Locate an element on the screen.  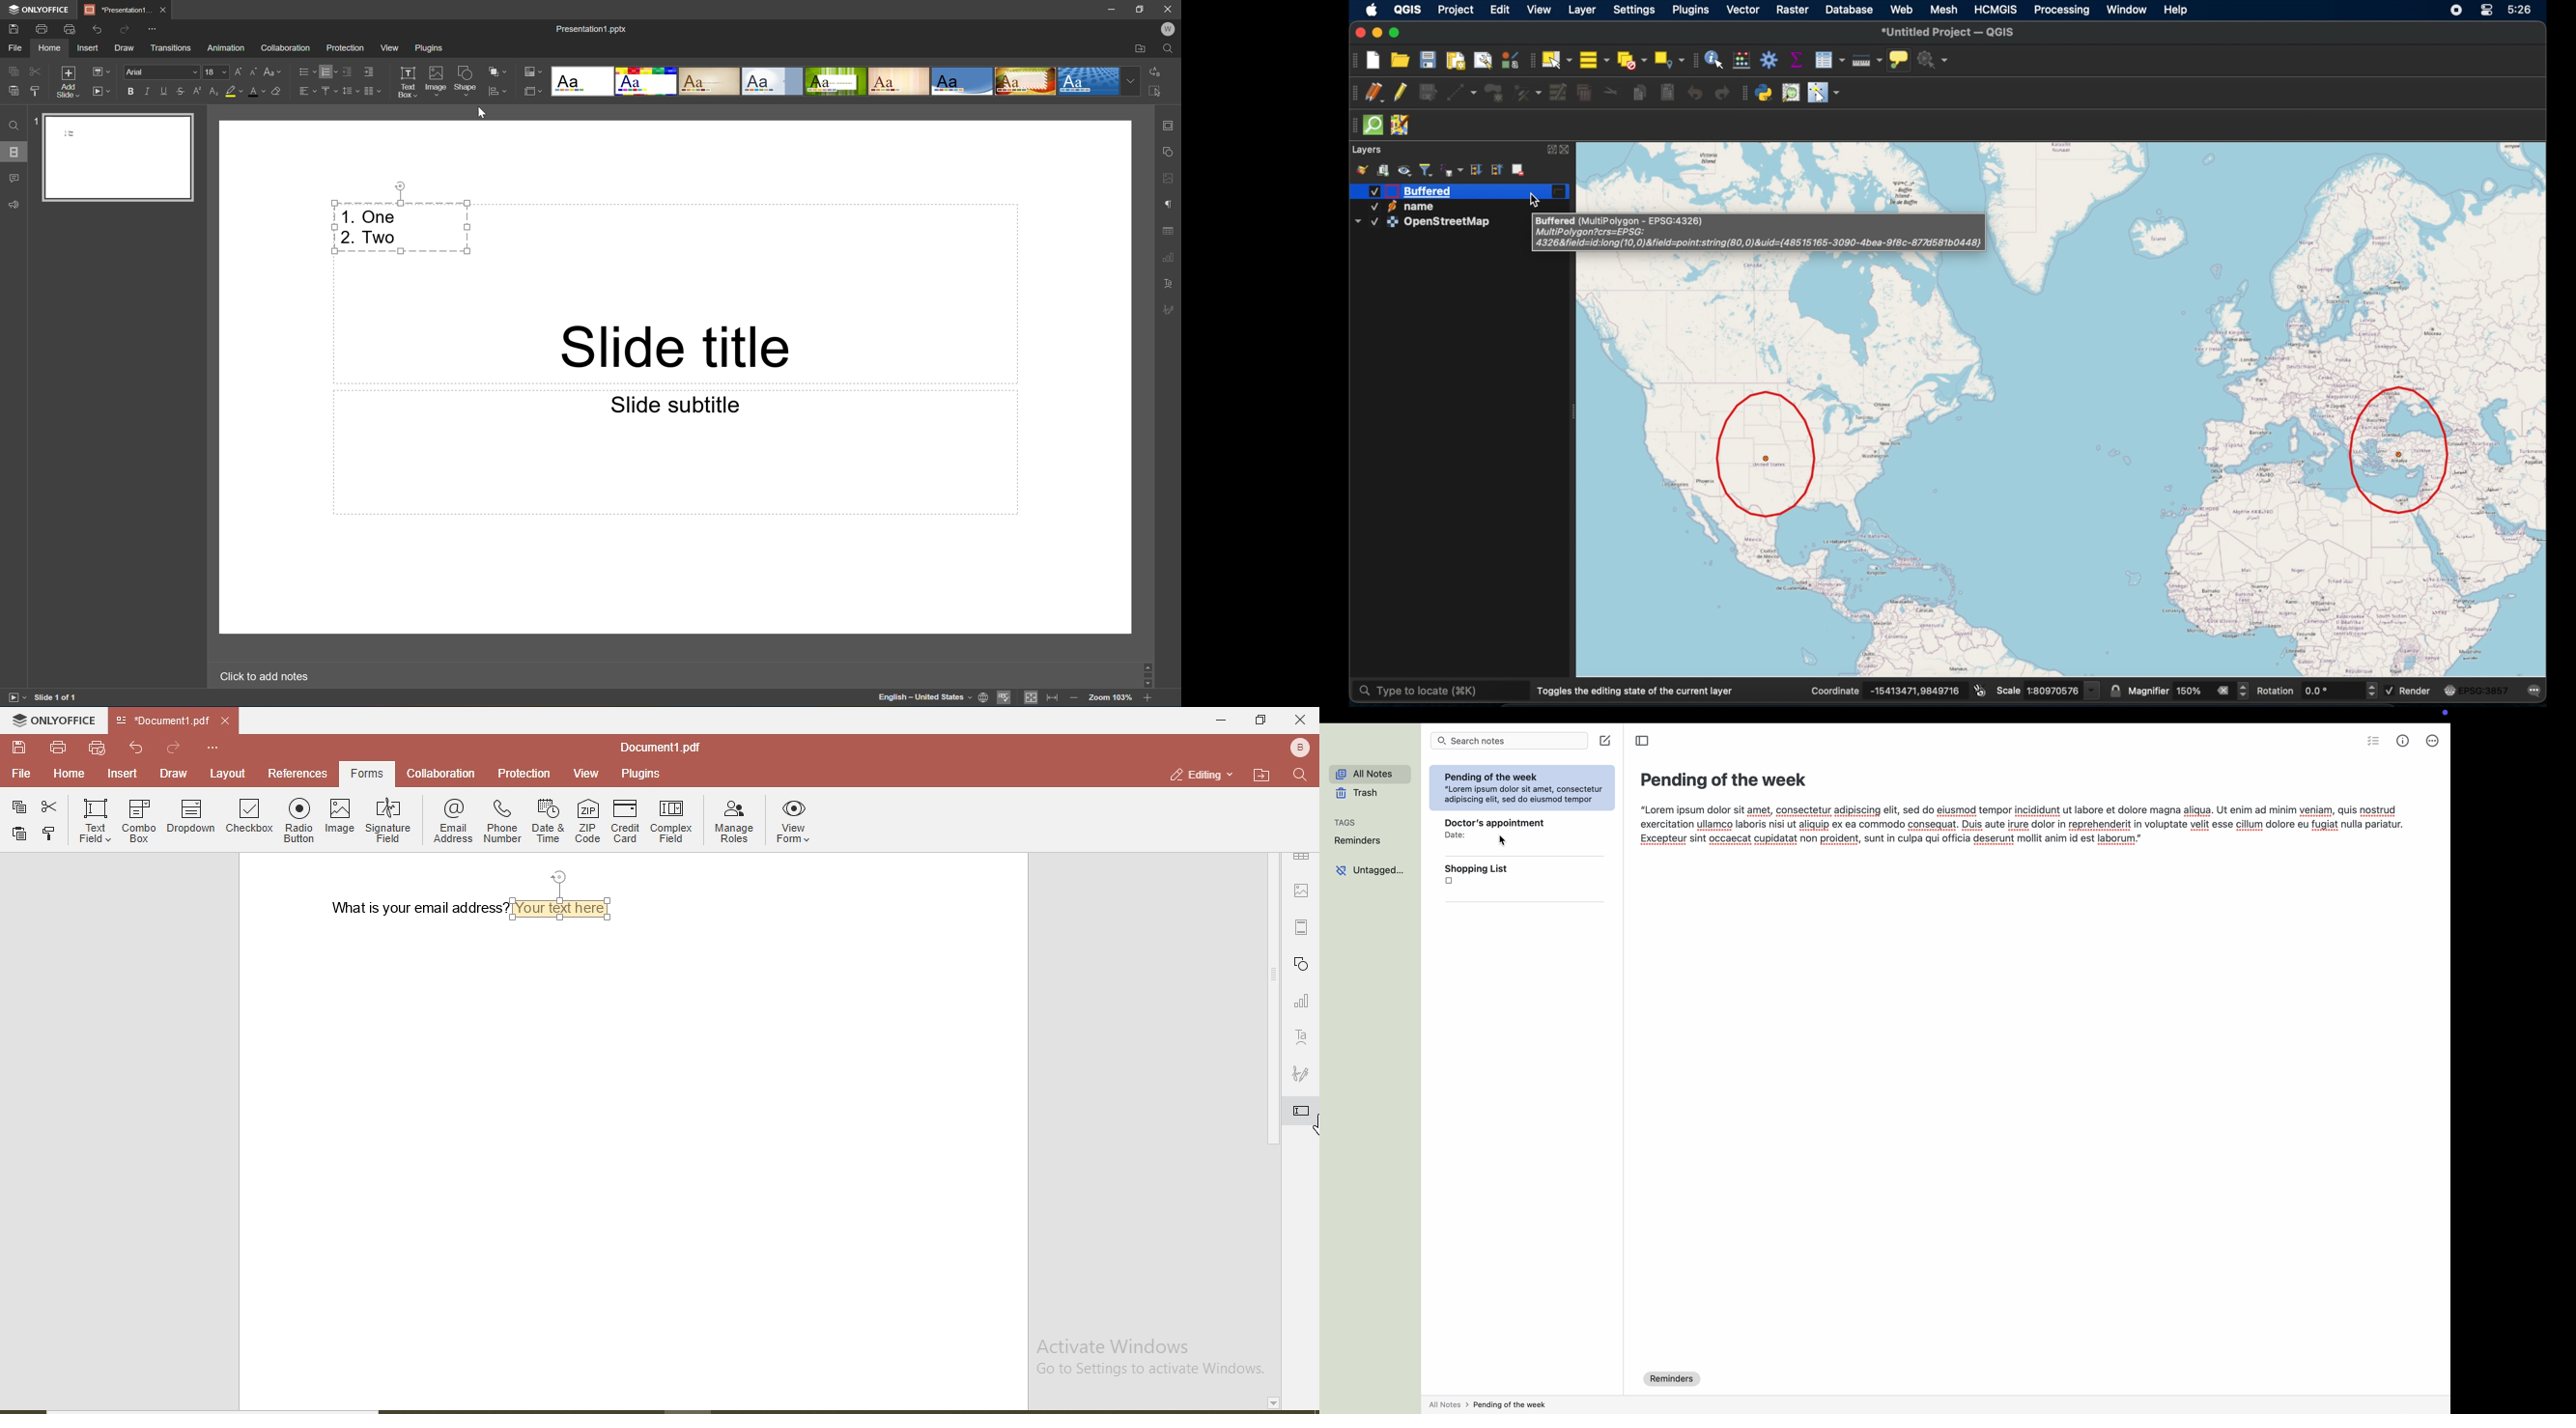
filter legend is located at coordinates (1426, 170).